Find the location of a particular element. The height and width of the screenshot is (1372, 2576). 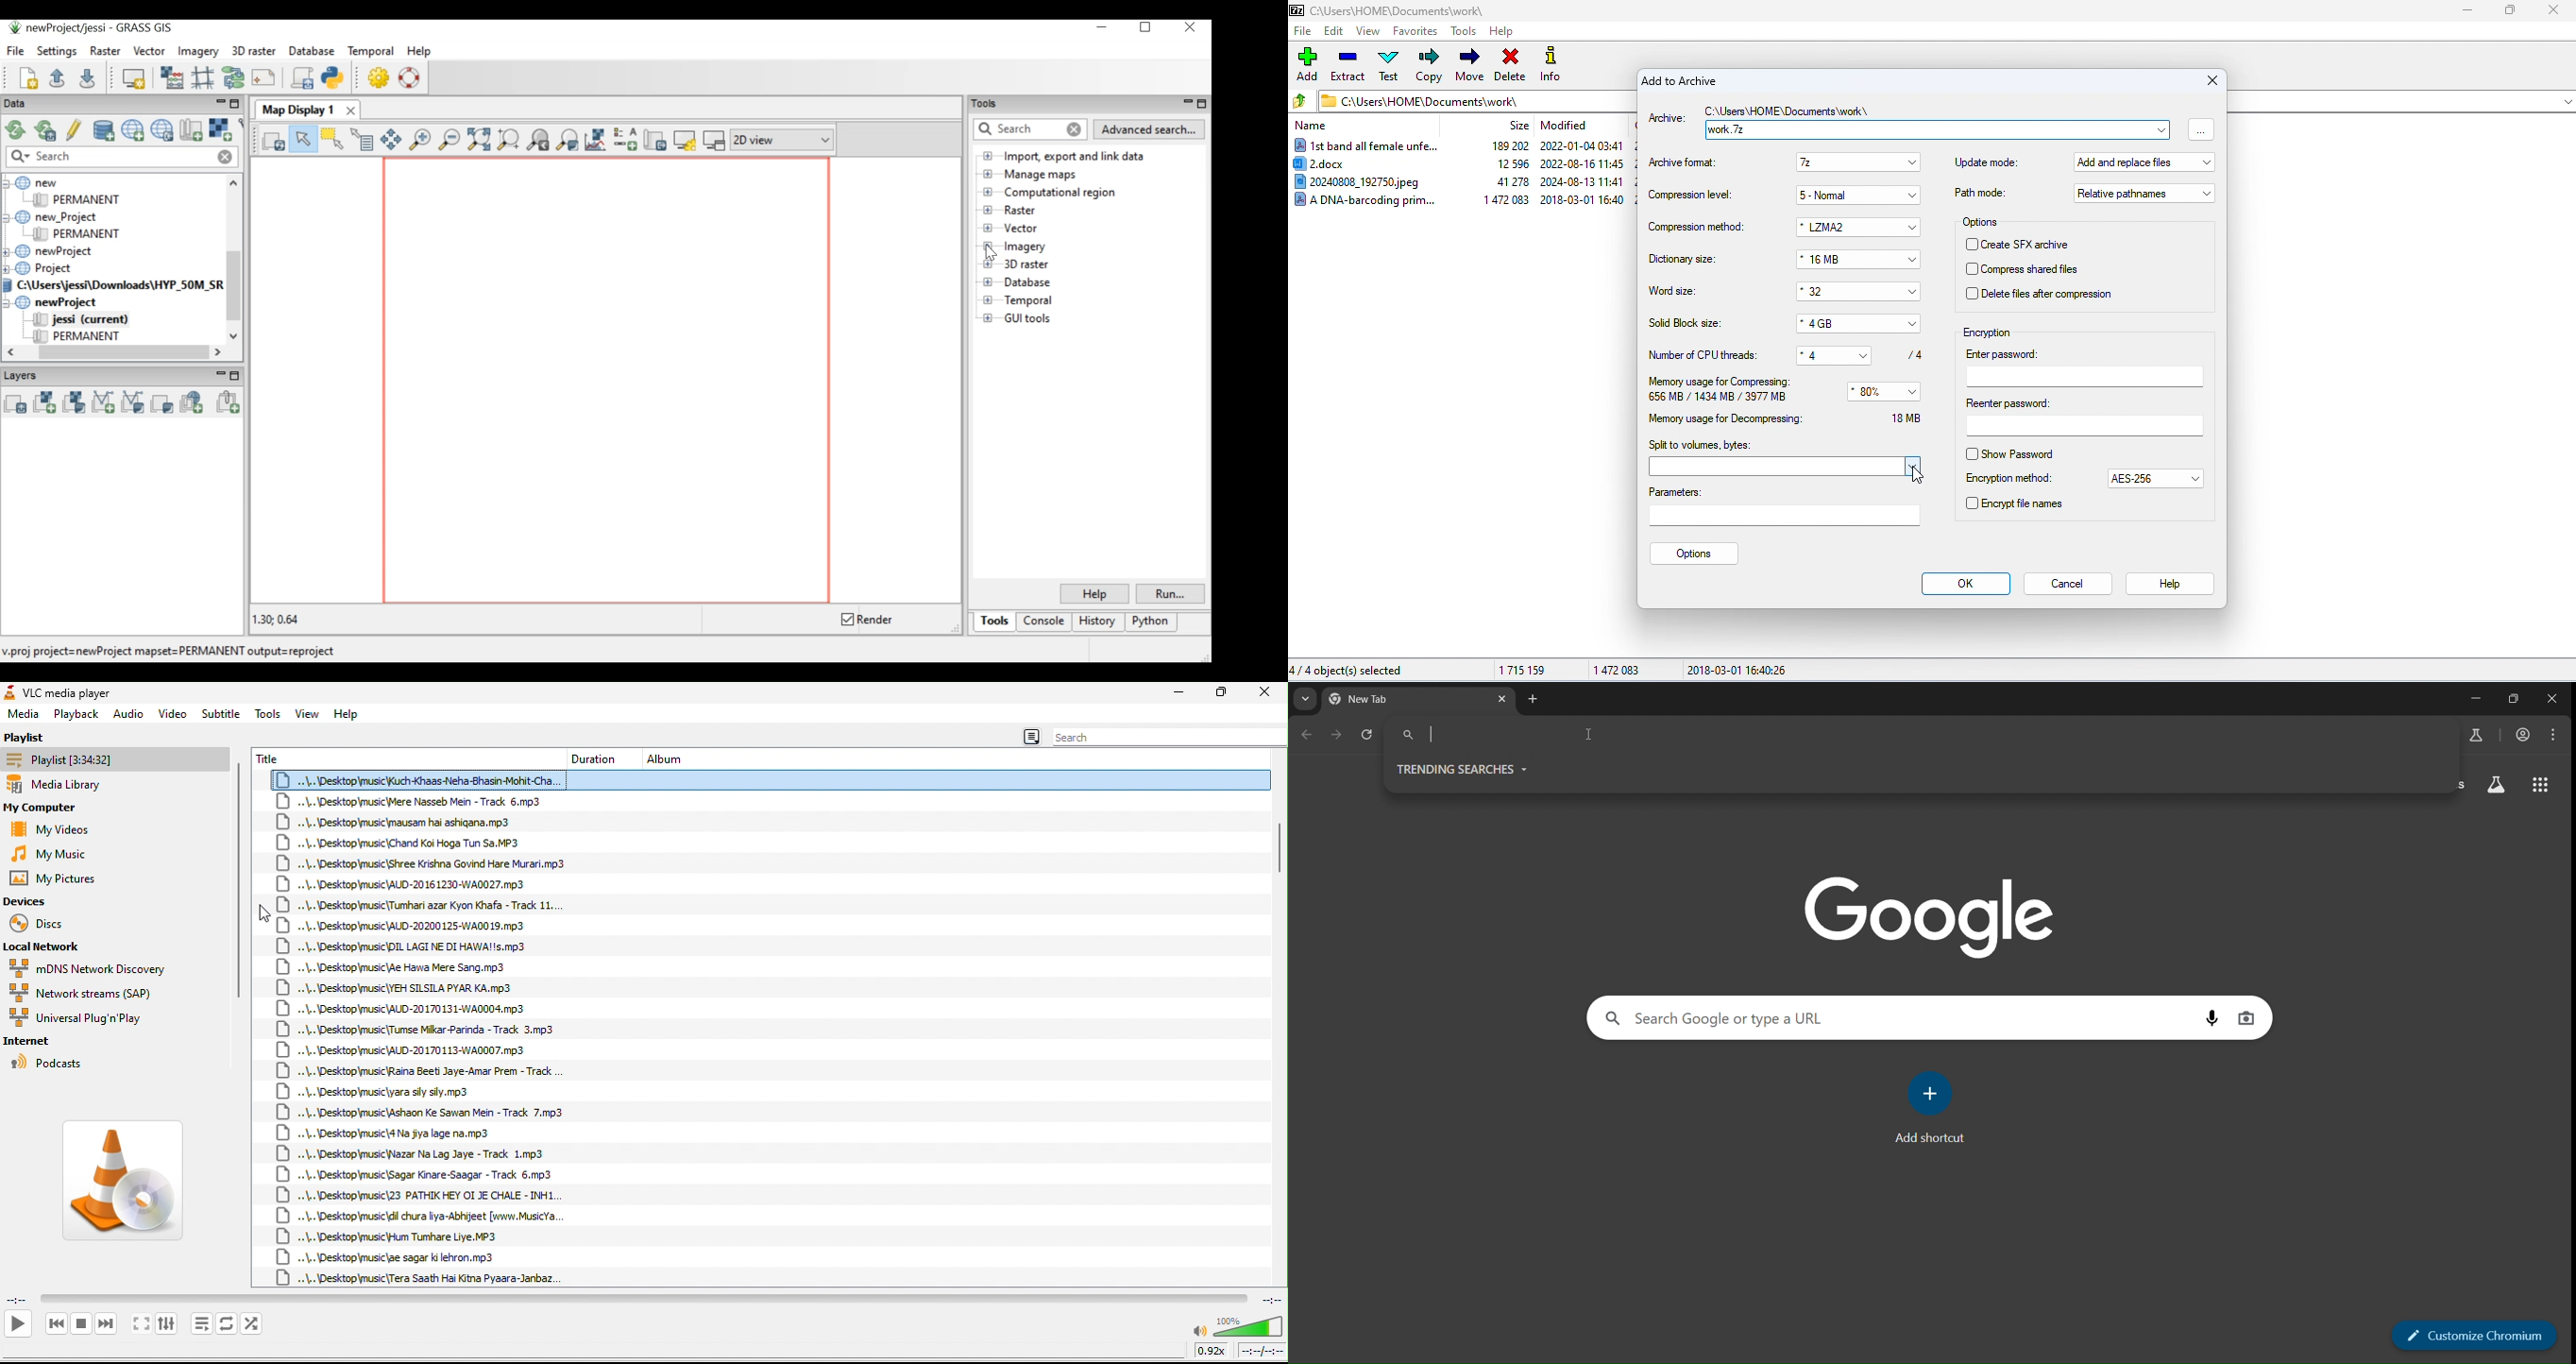

GUI Settings is located at coordinates (377, 79).